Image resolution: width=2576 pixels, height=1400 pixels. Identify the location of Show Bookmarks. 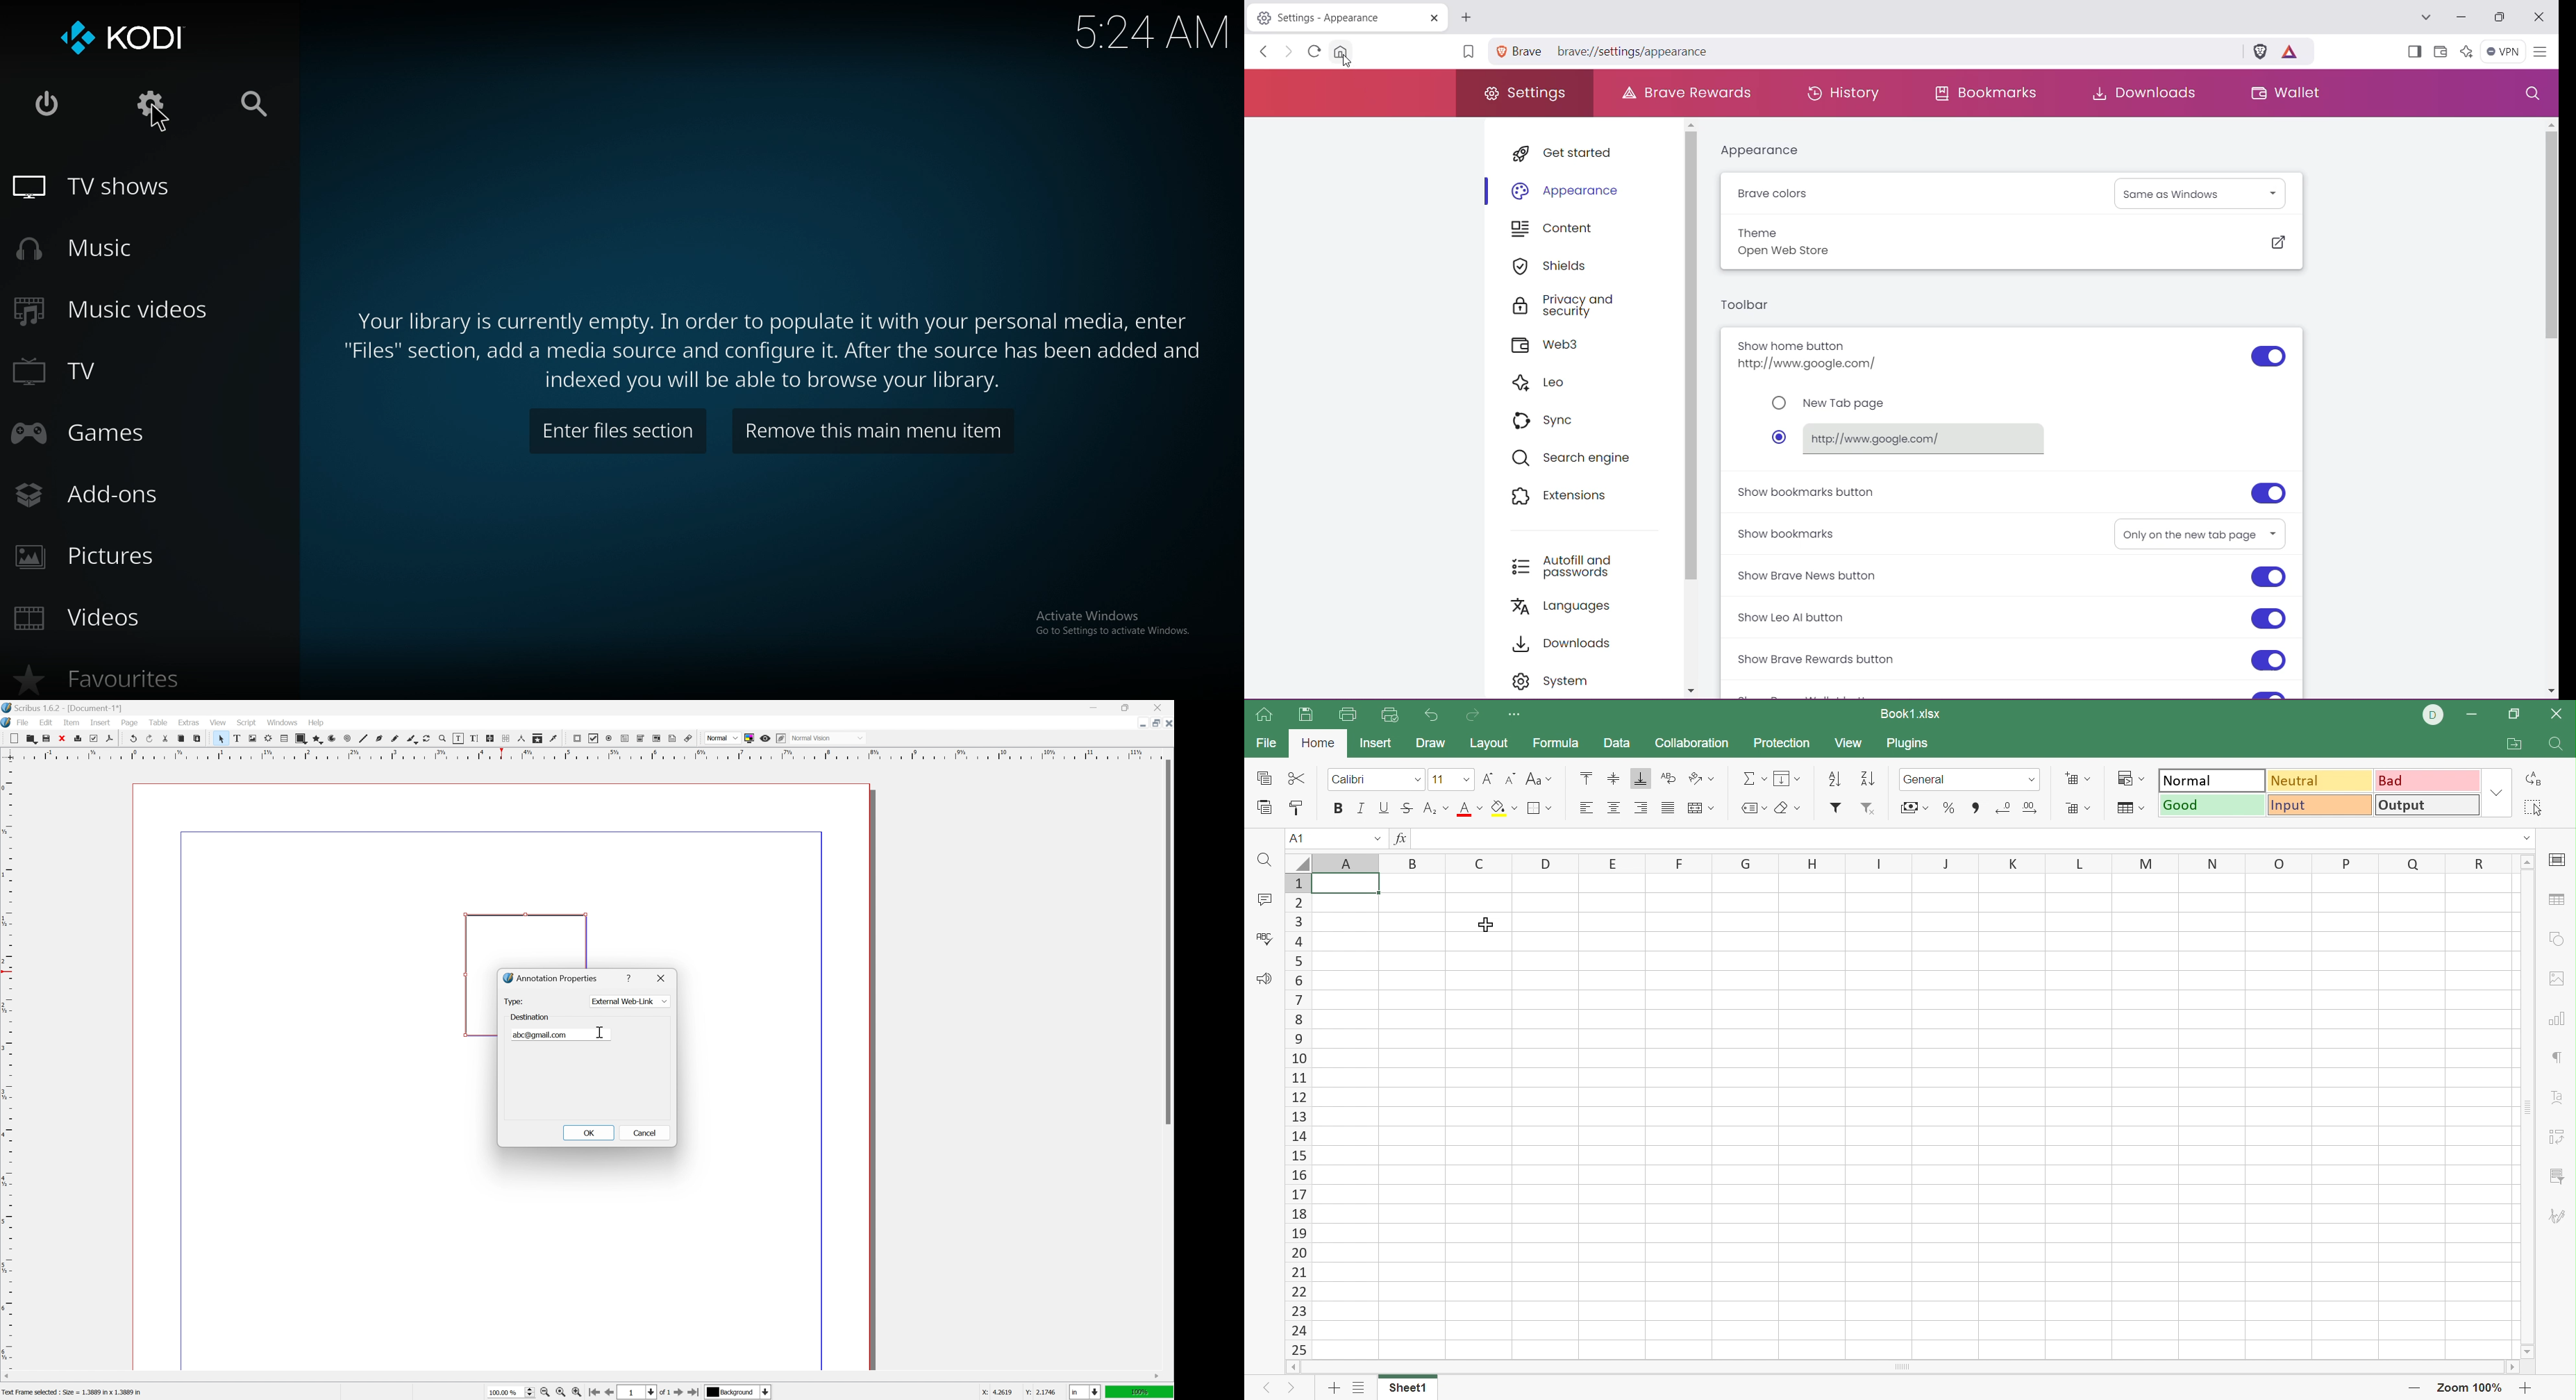
(1789, 532).